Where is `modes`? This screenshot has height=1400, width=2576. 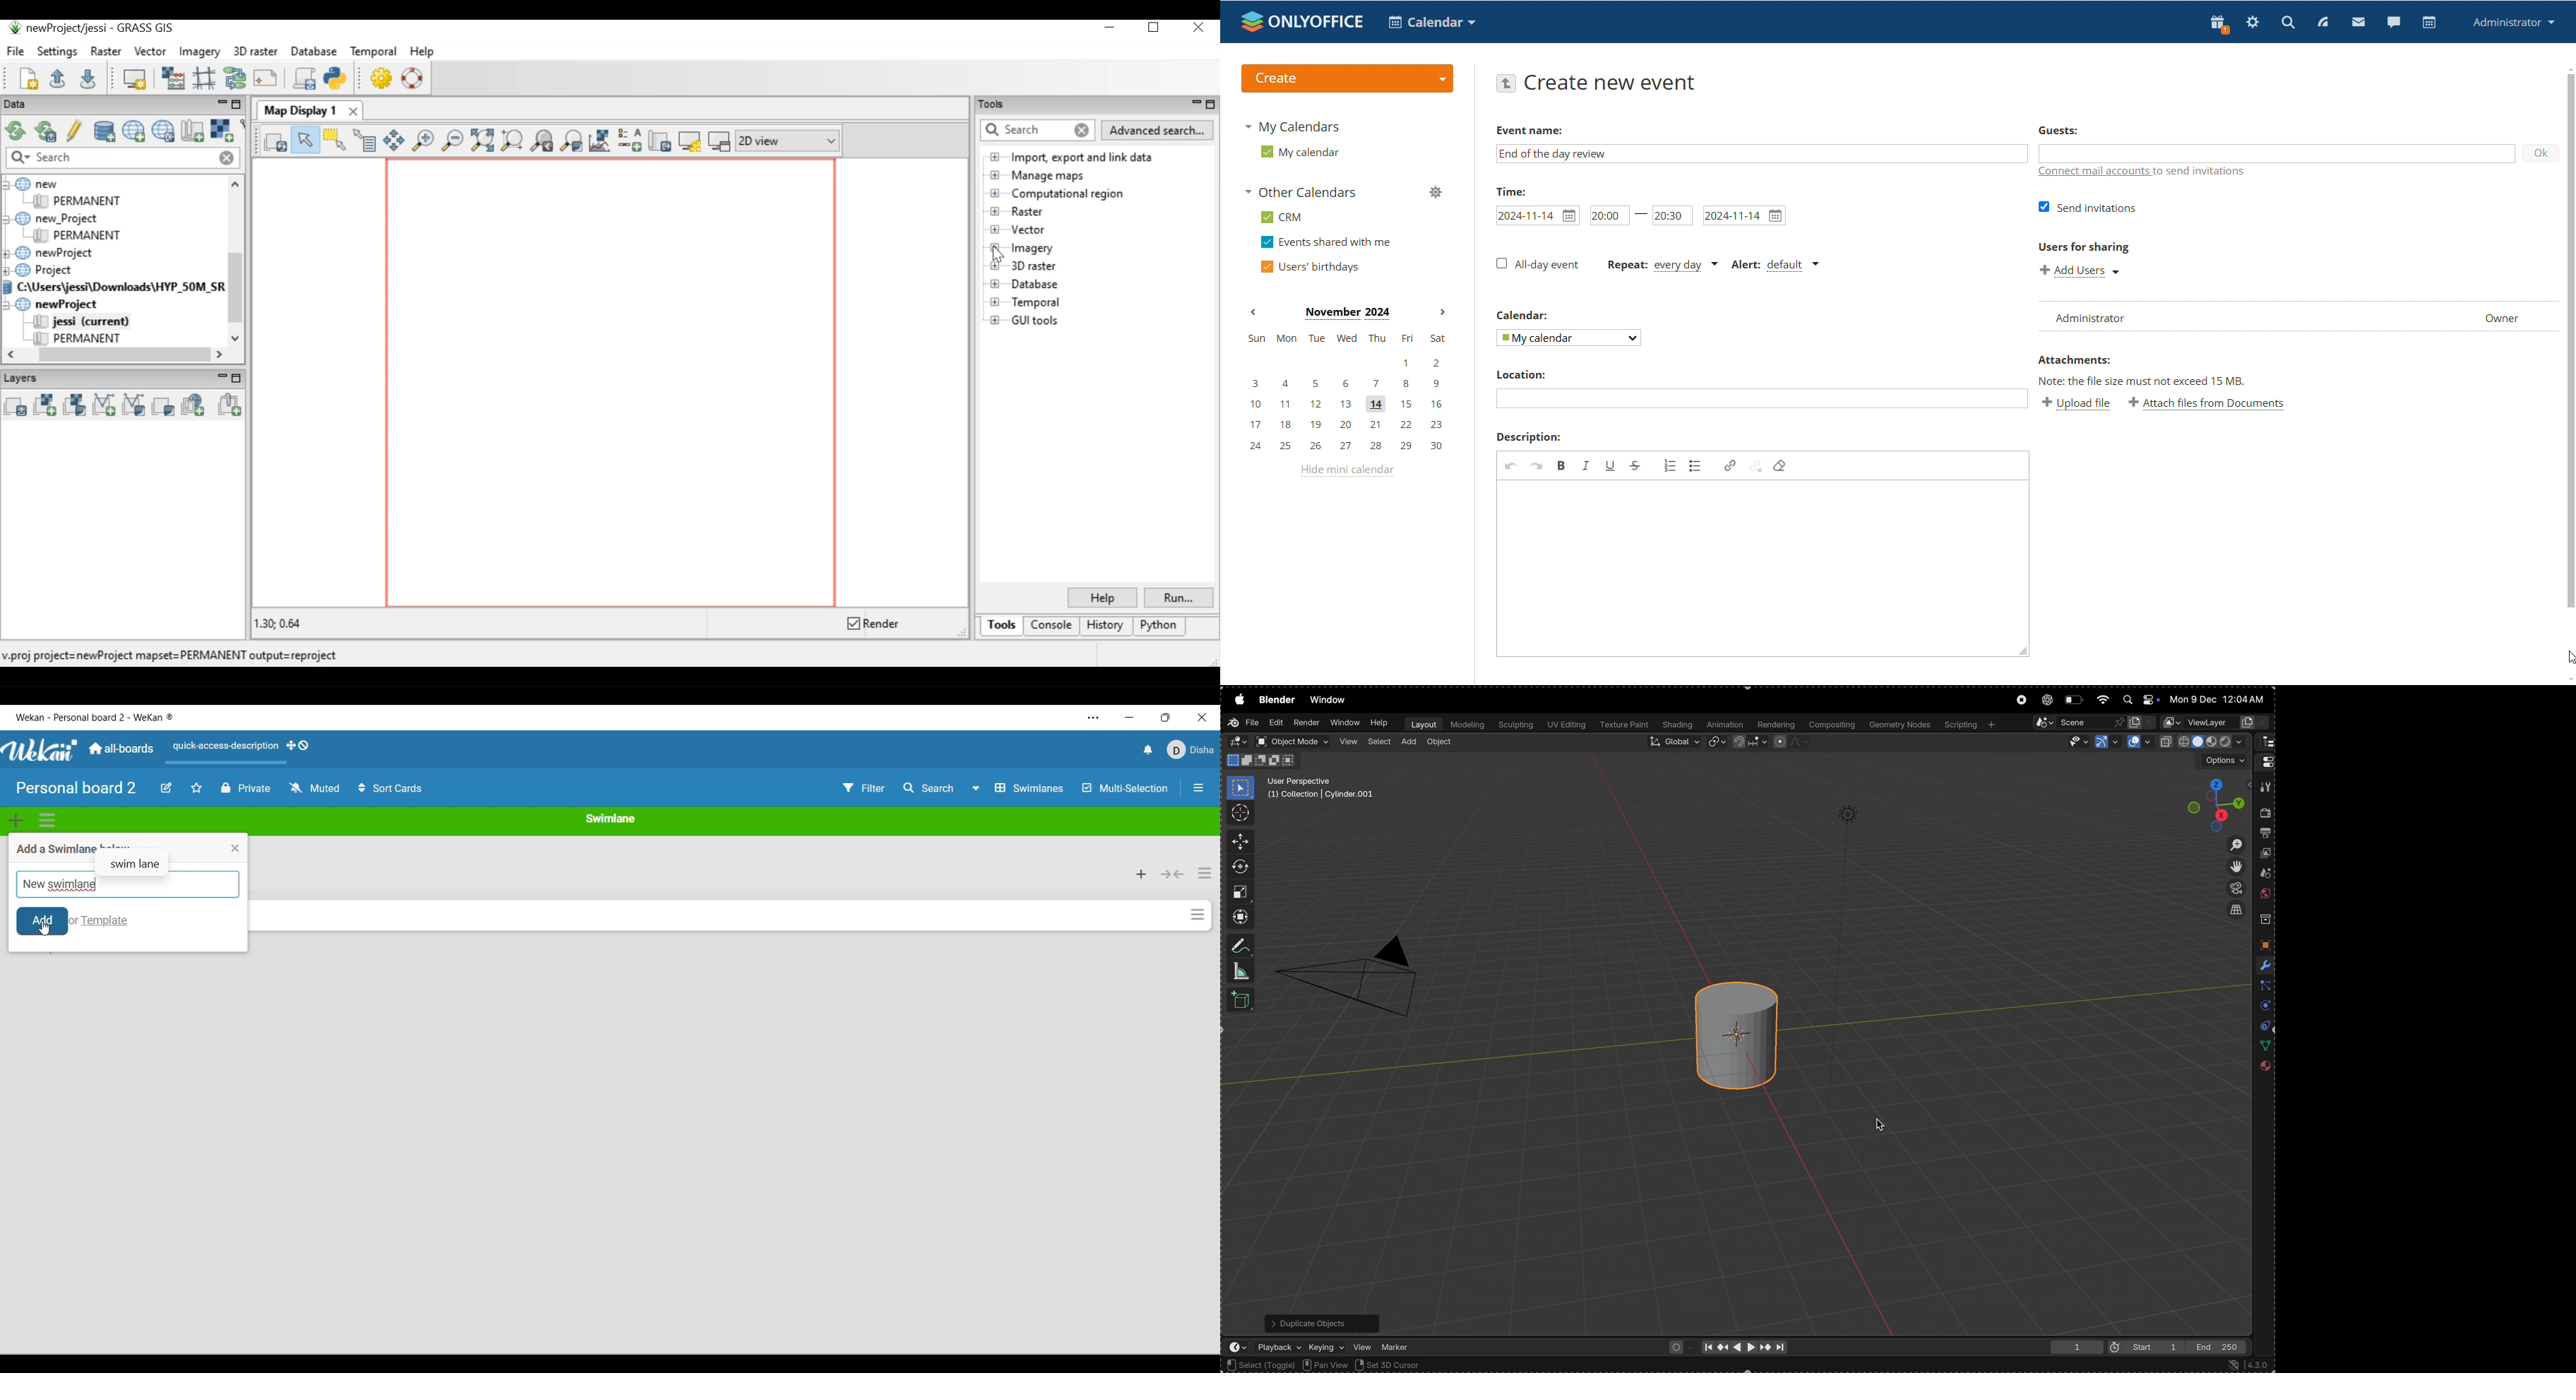
modes is located at coordinates (1259, 759).